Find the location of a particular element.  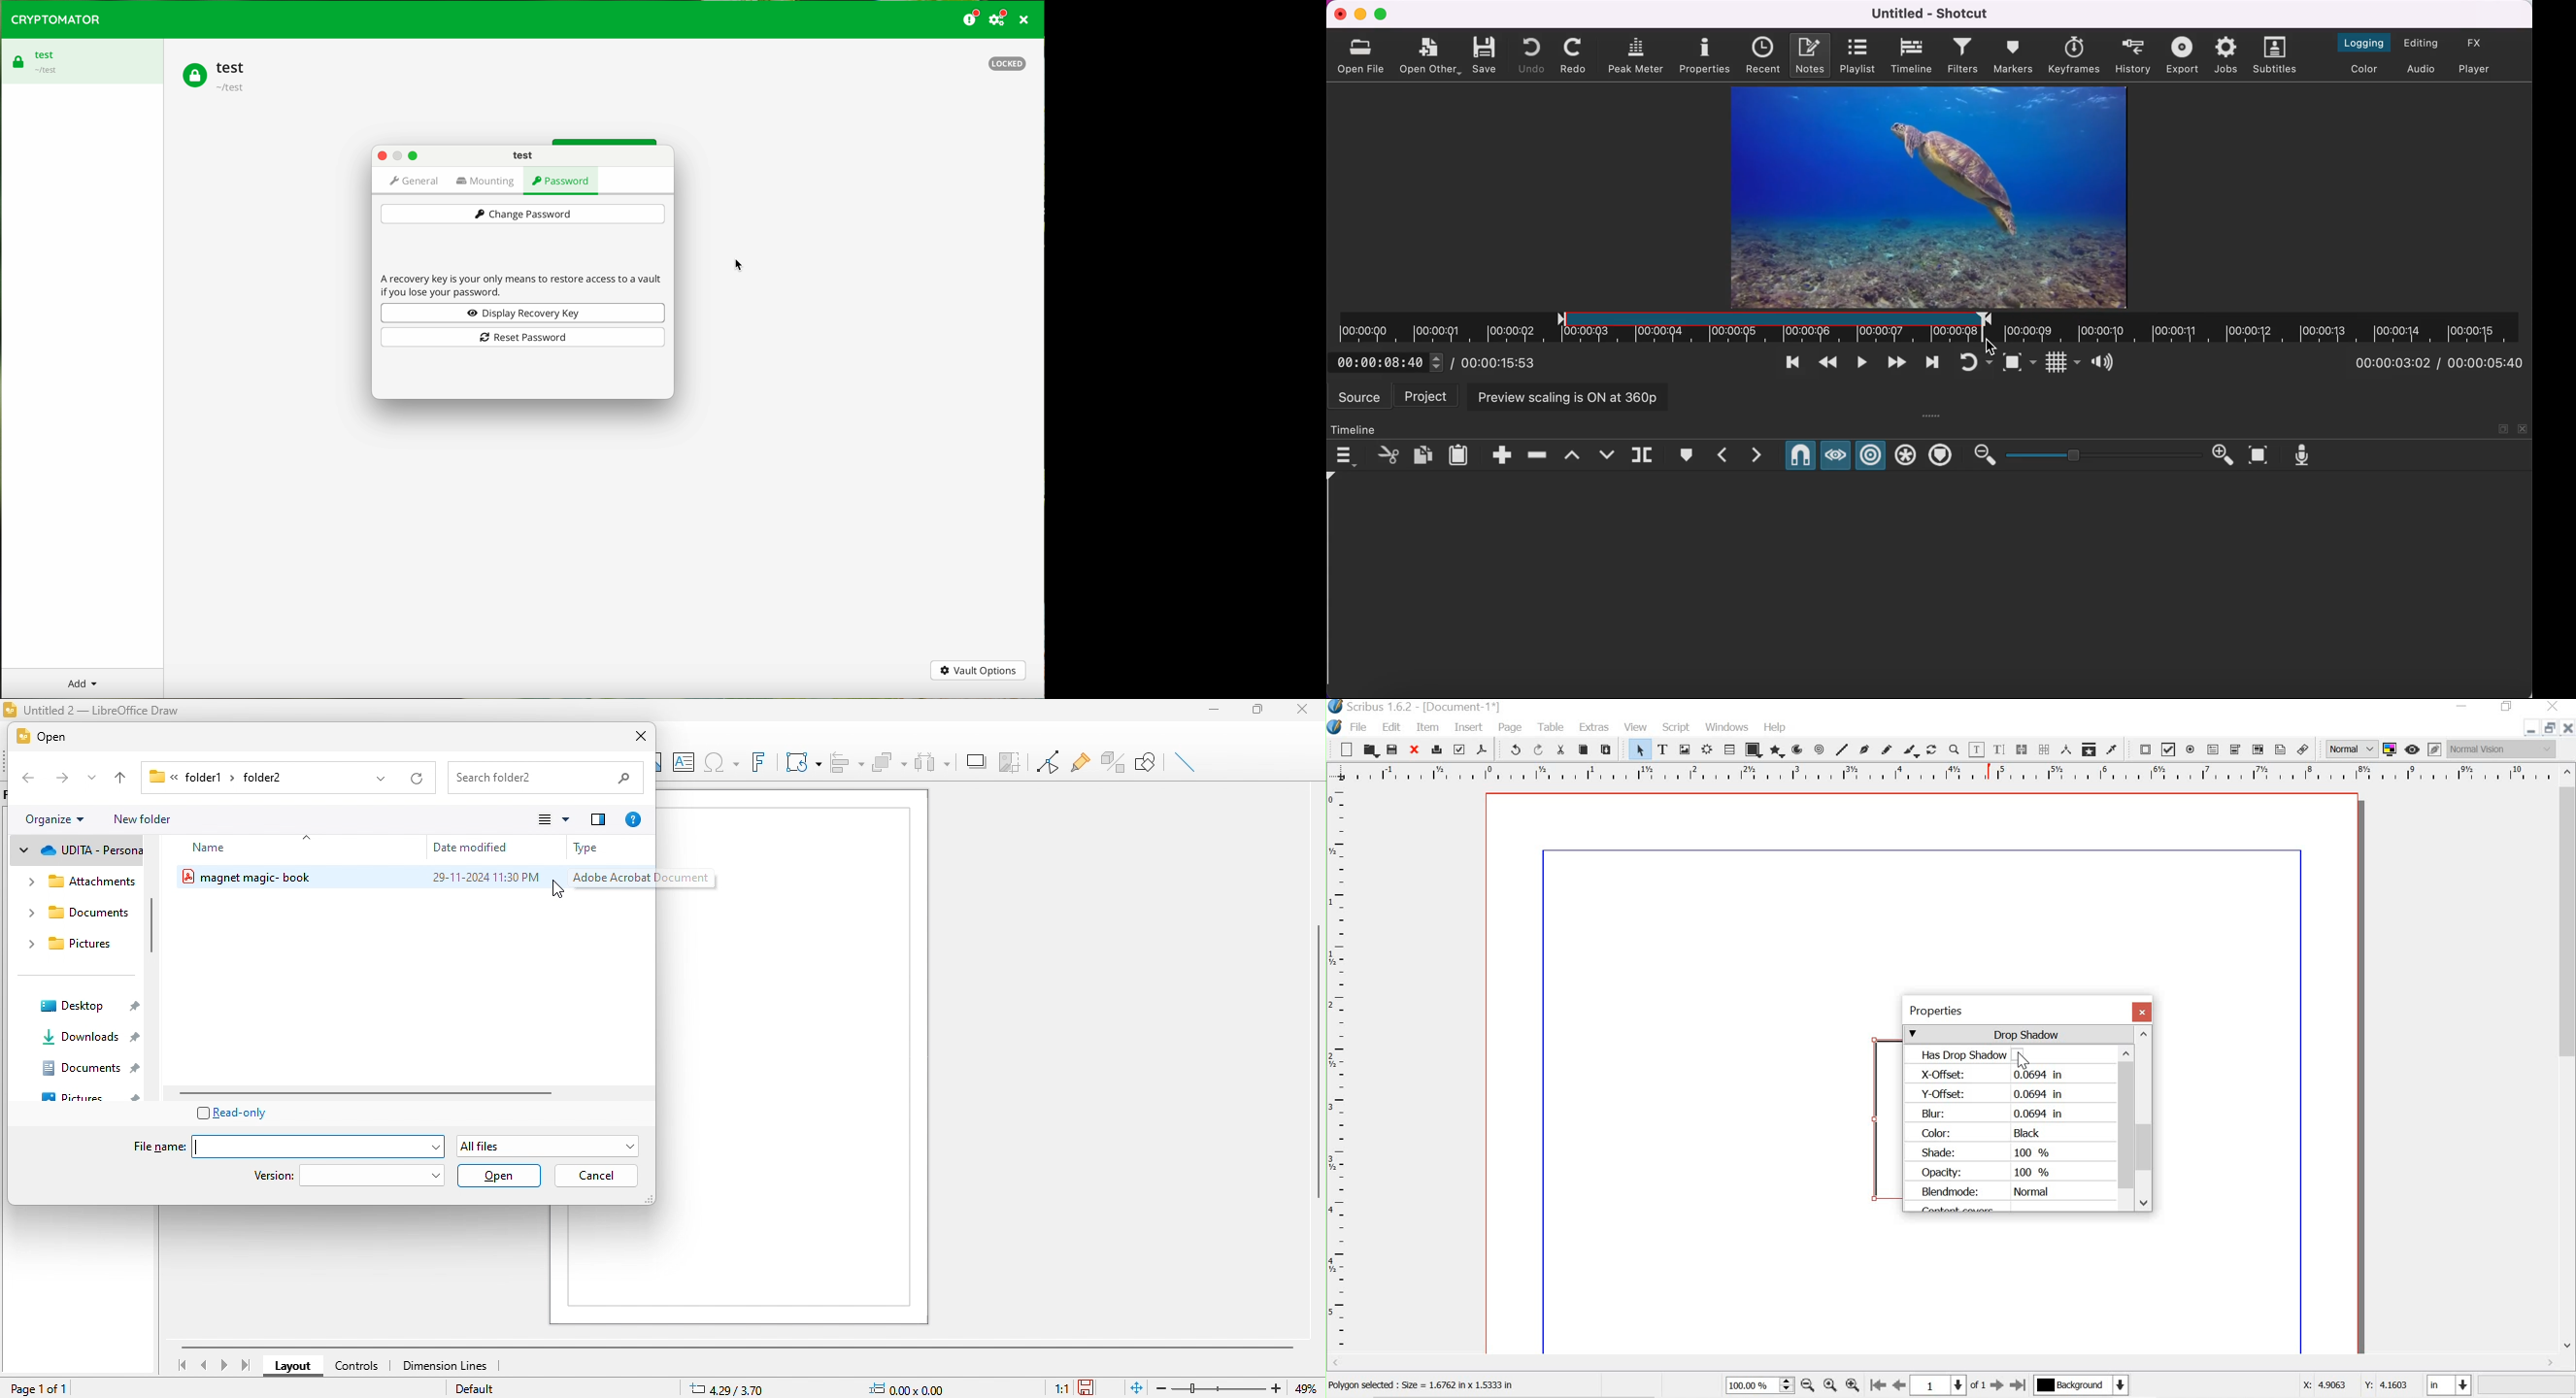

the document has not been modified since the last save is located at coordinates (1094, 1387).